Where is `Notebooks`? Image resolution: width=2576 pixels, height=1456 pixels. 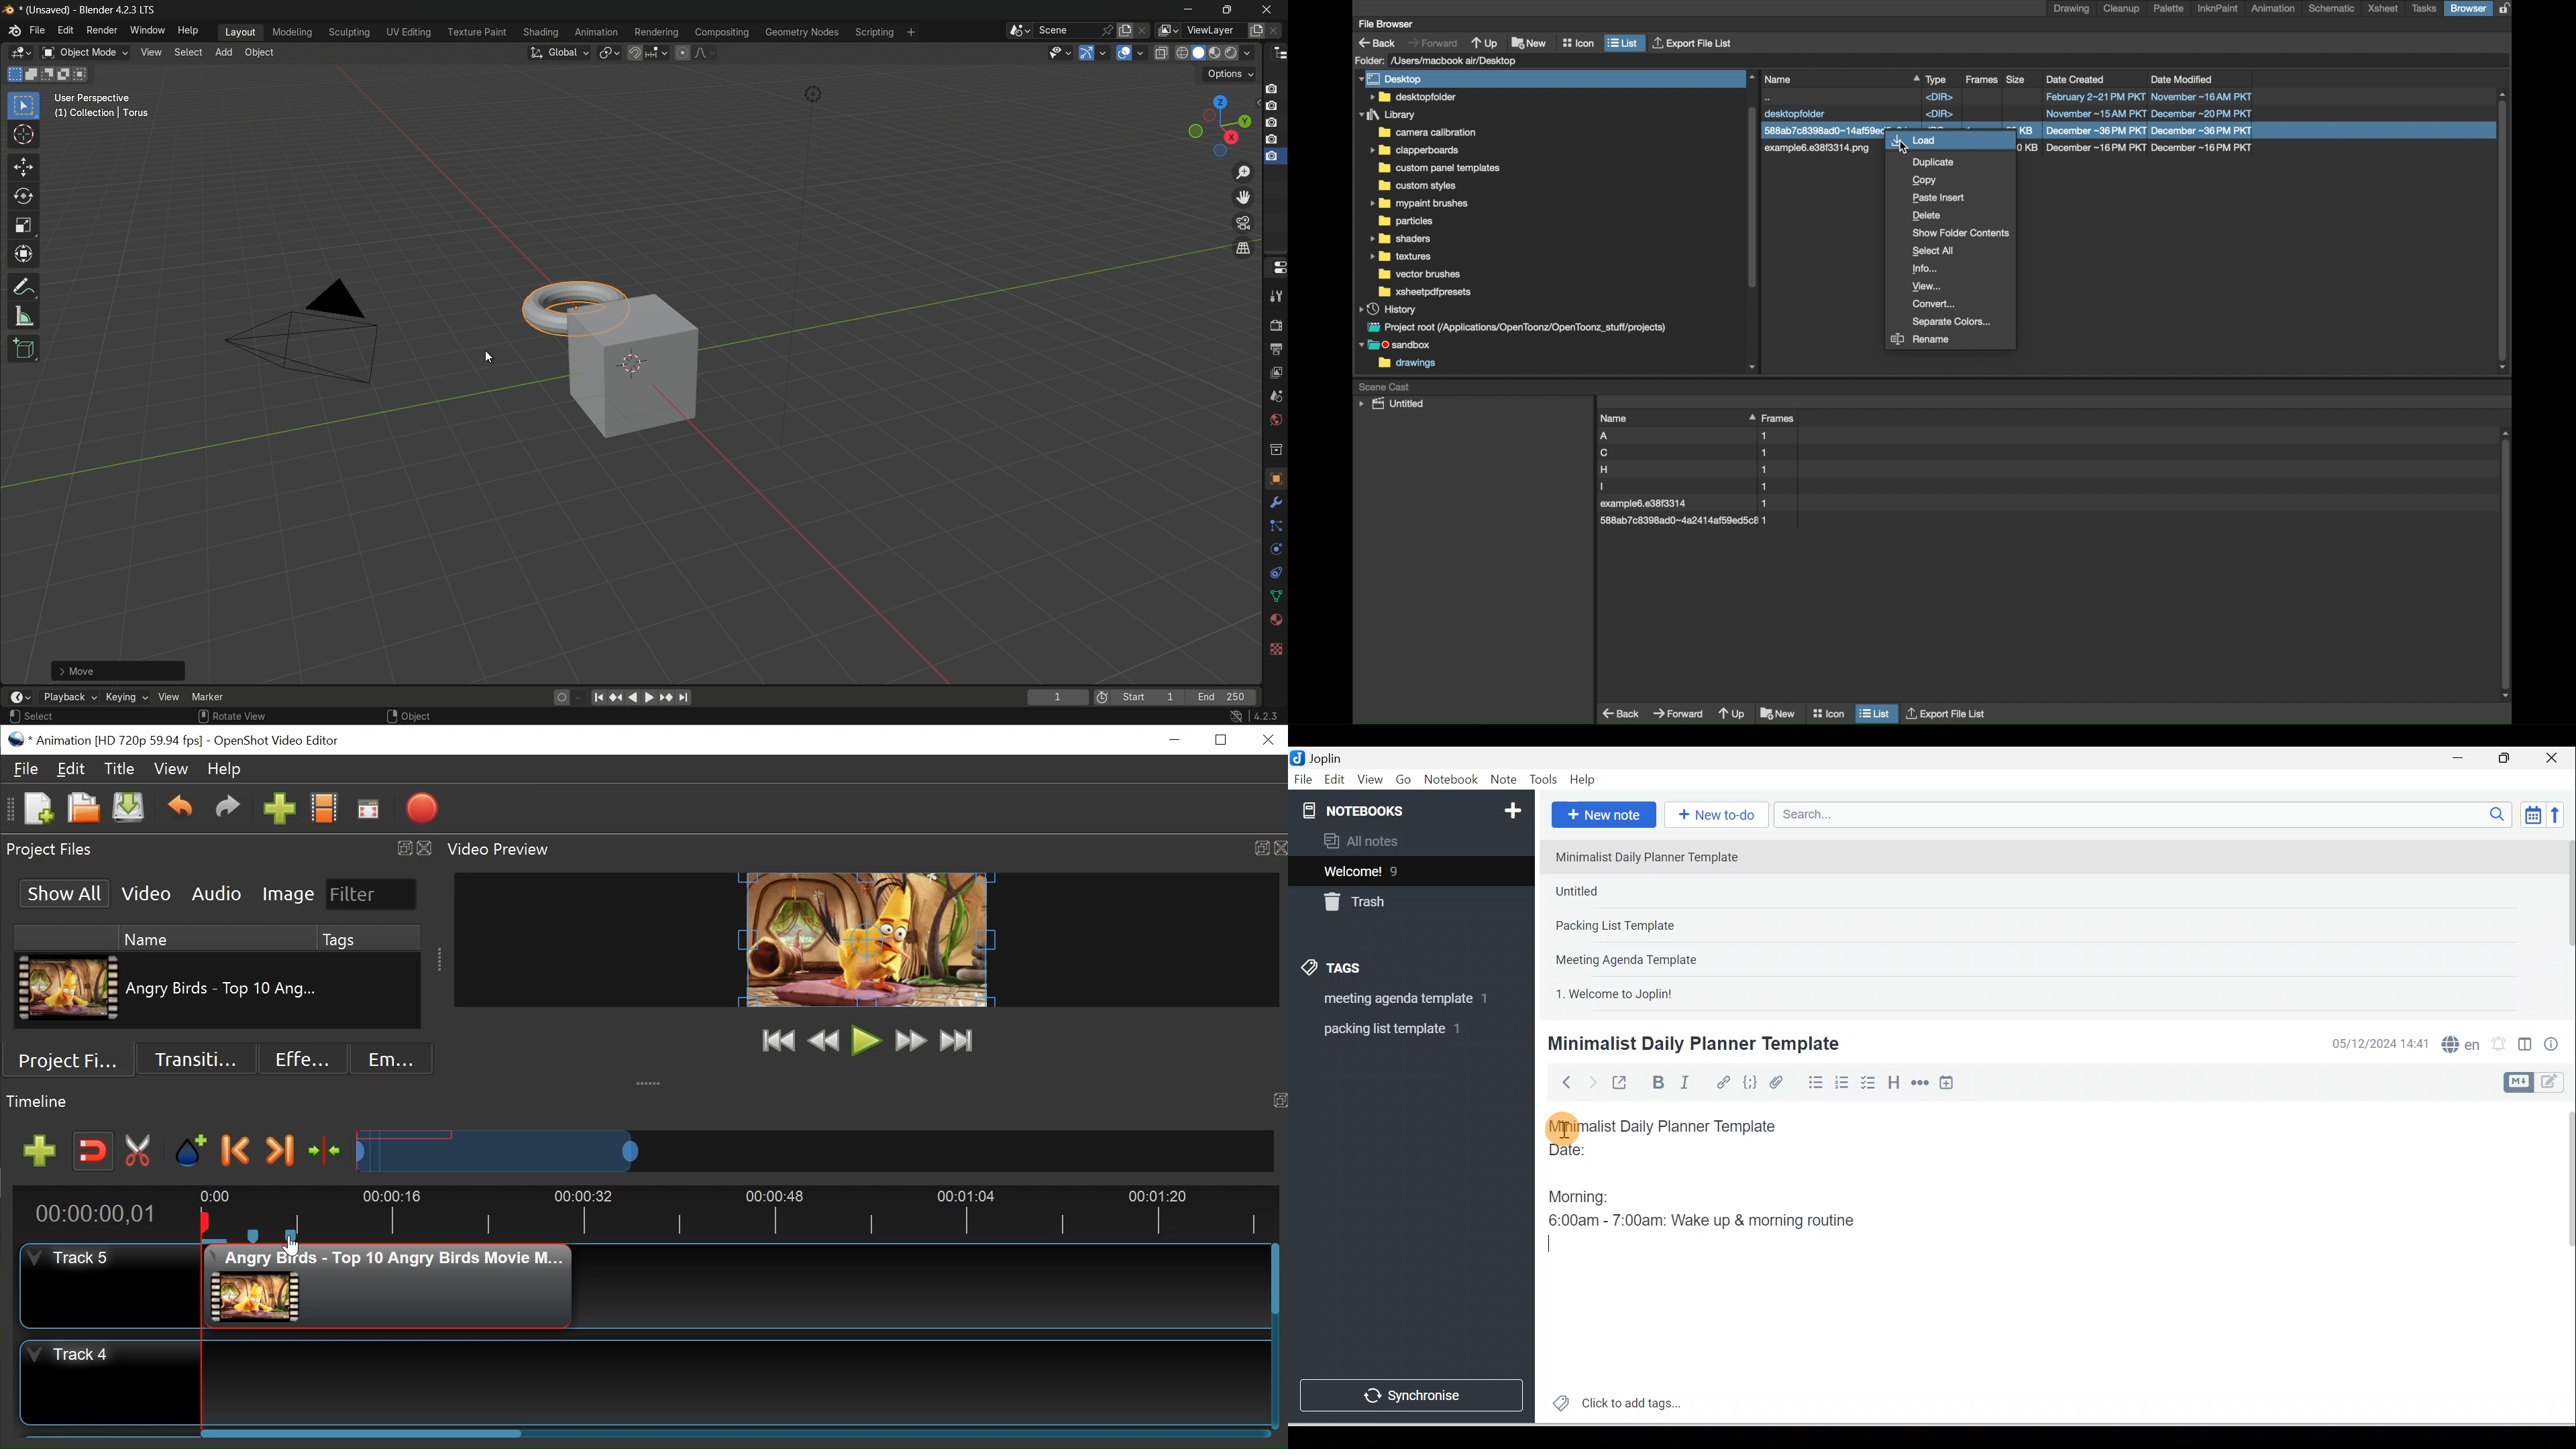 Notebooks is located at coordinates (1414, 808).